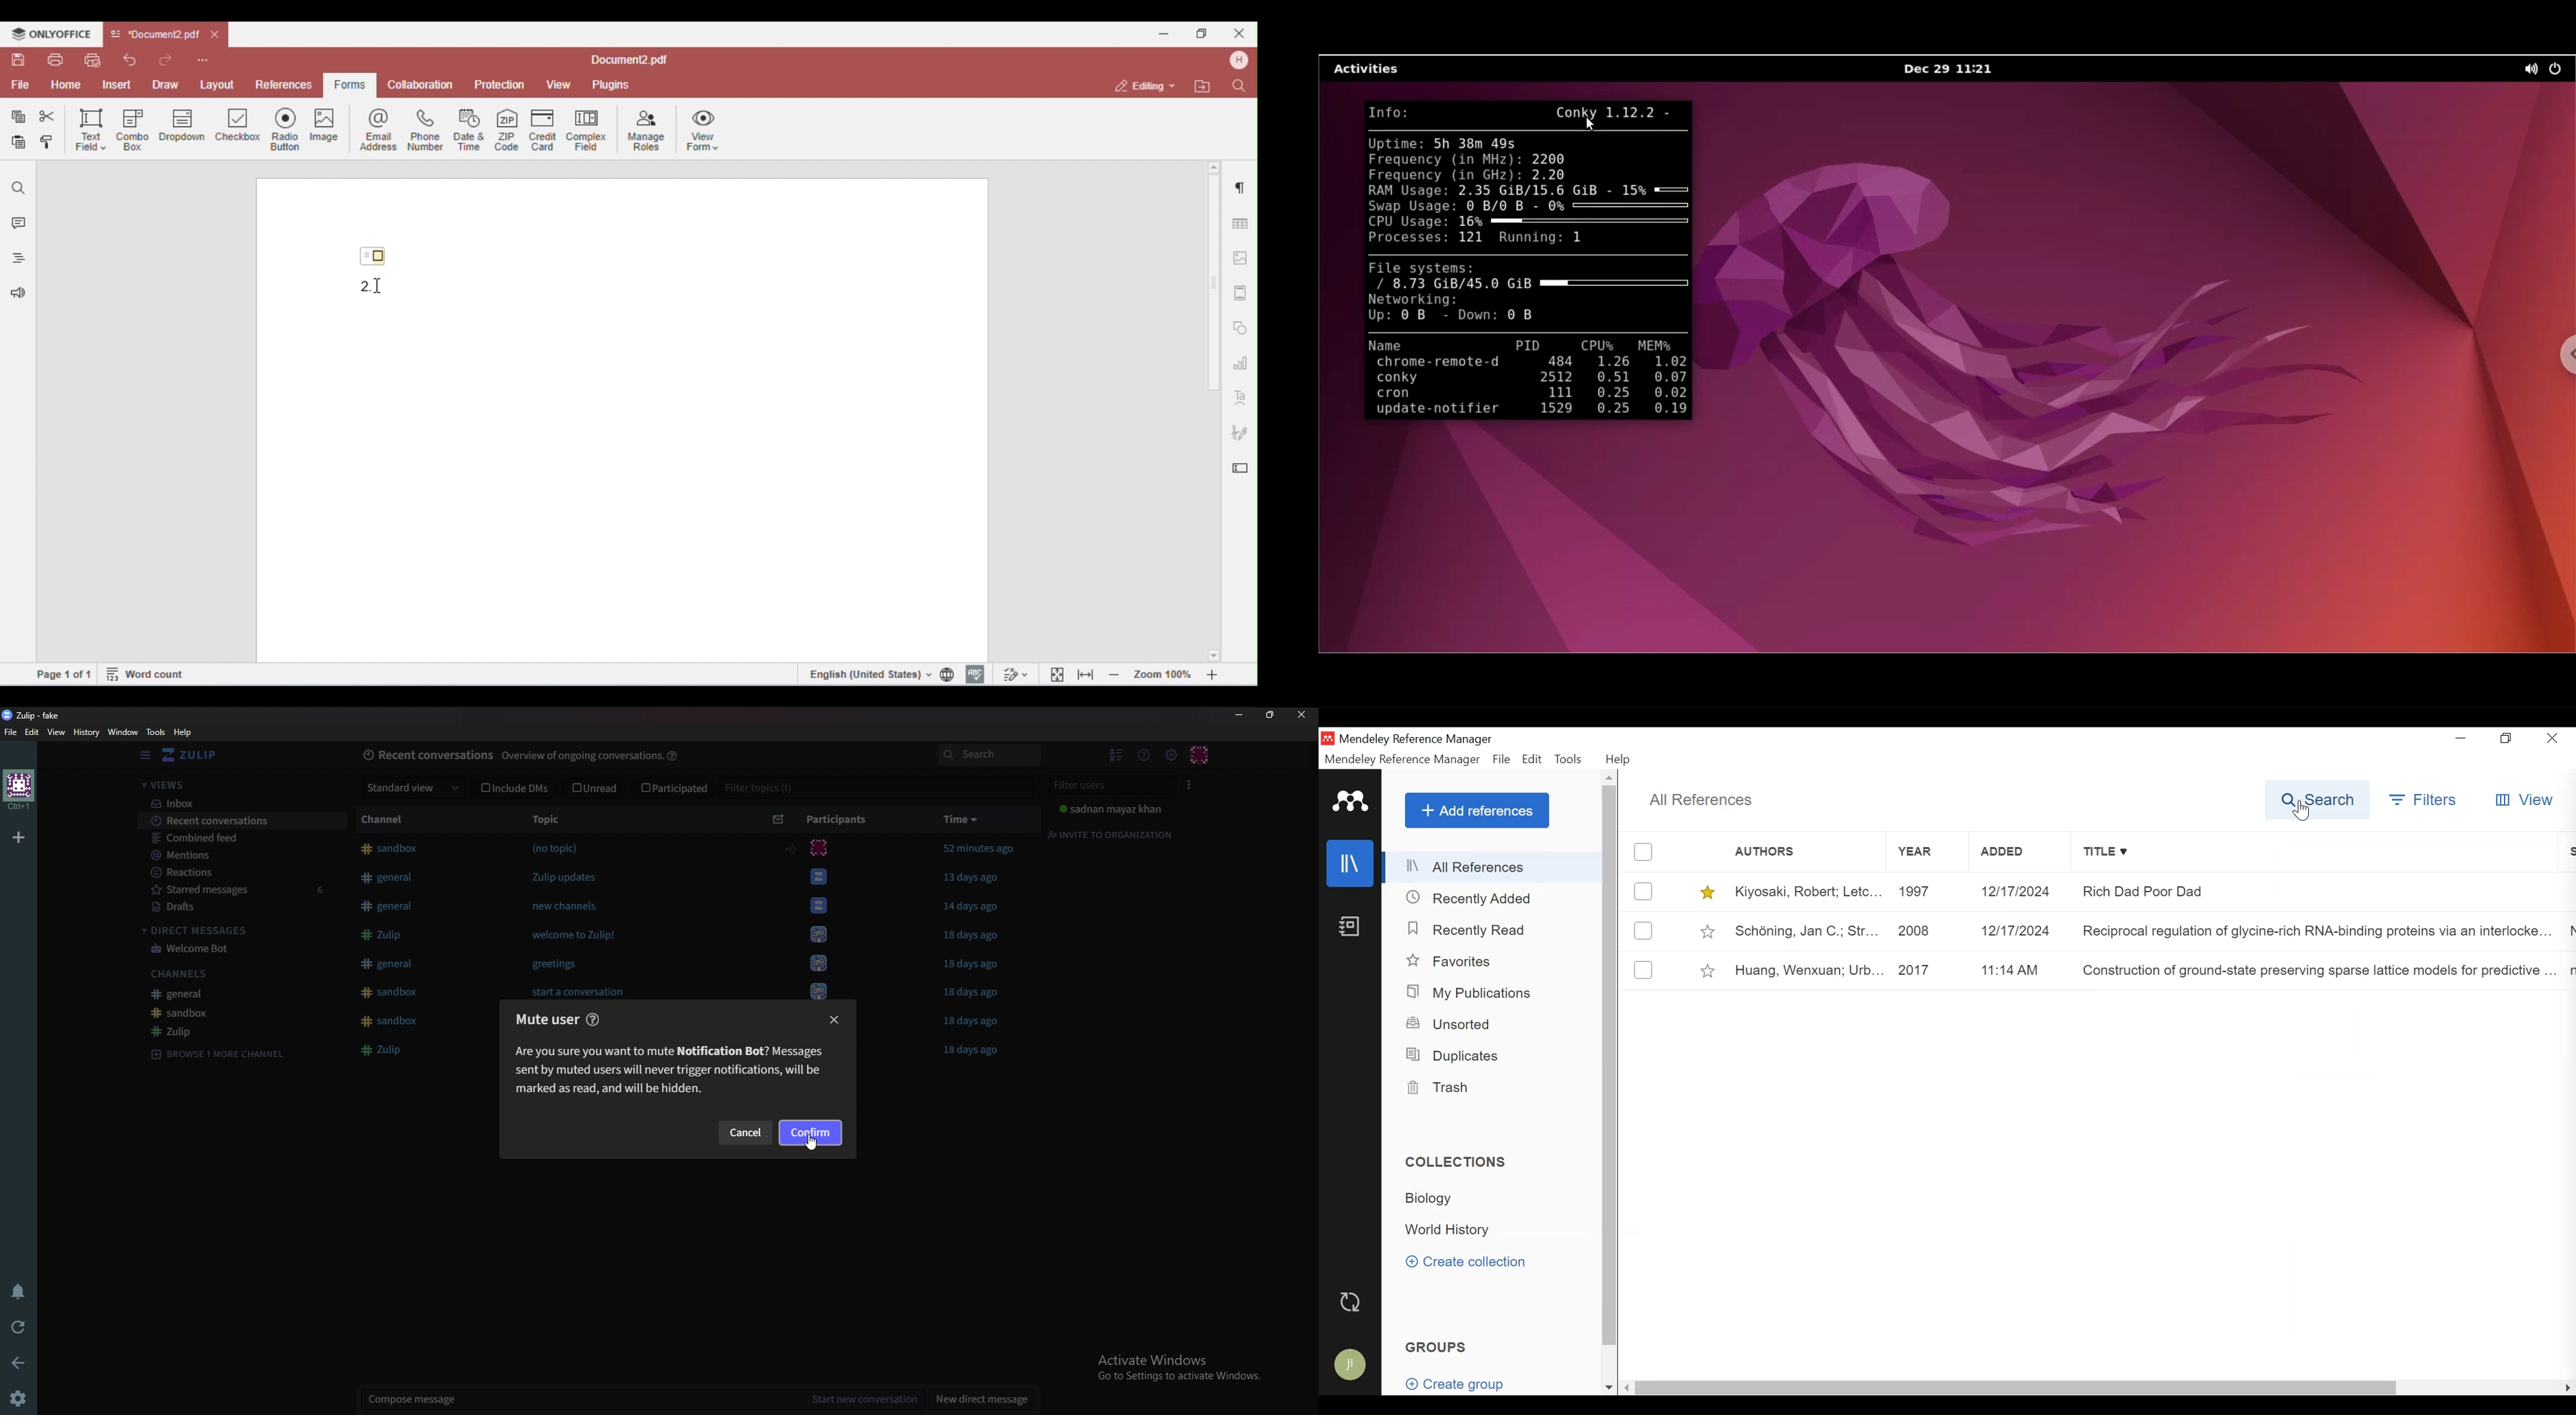  Describe the element at coordinates (2319, 852) in the screenshot. I see `Title` at that location.